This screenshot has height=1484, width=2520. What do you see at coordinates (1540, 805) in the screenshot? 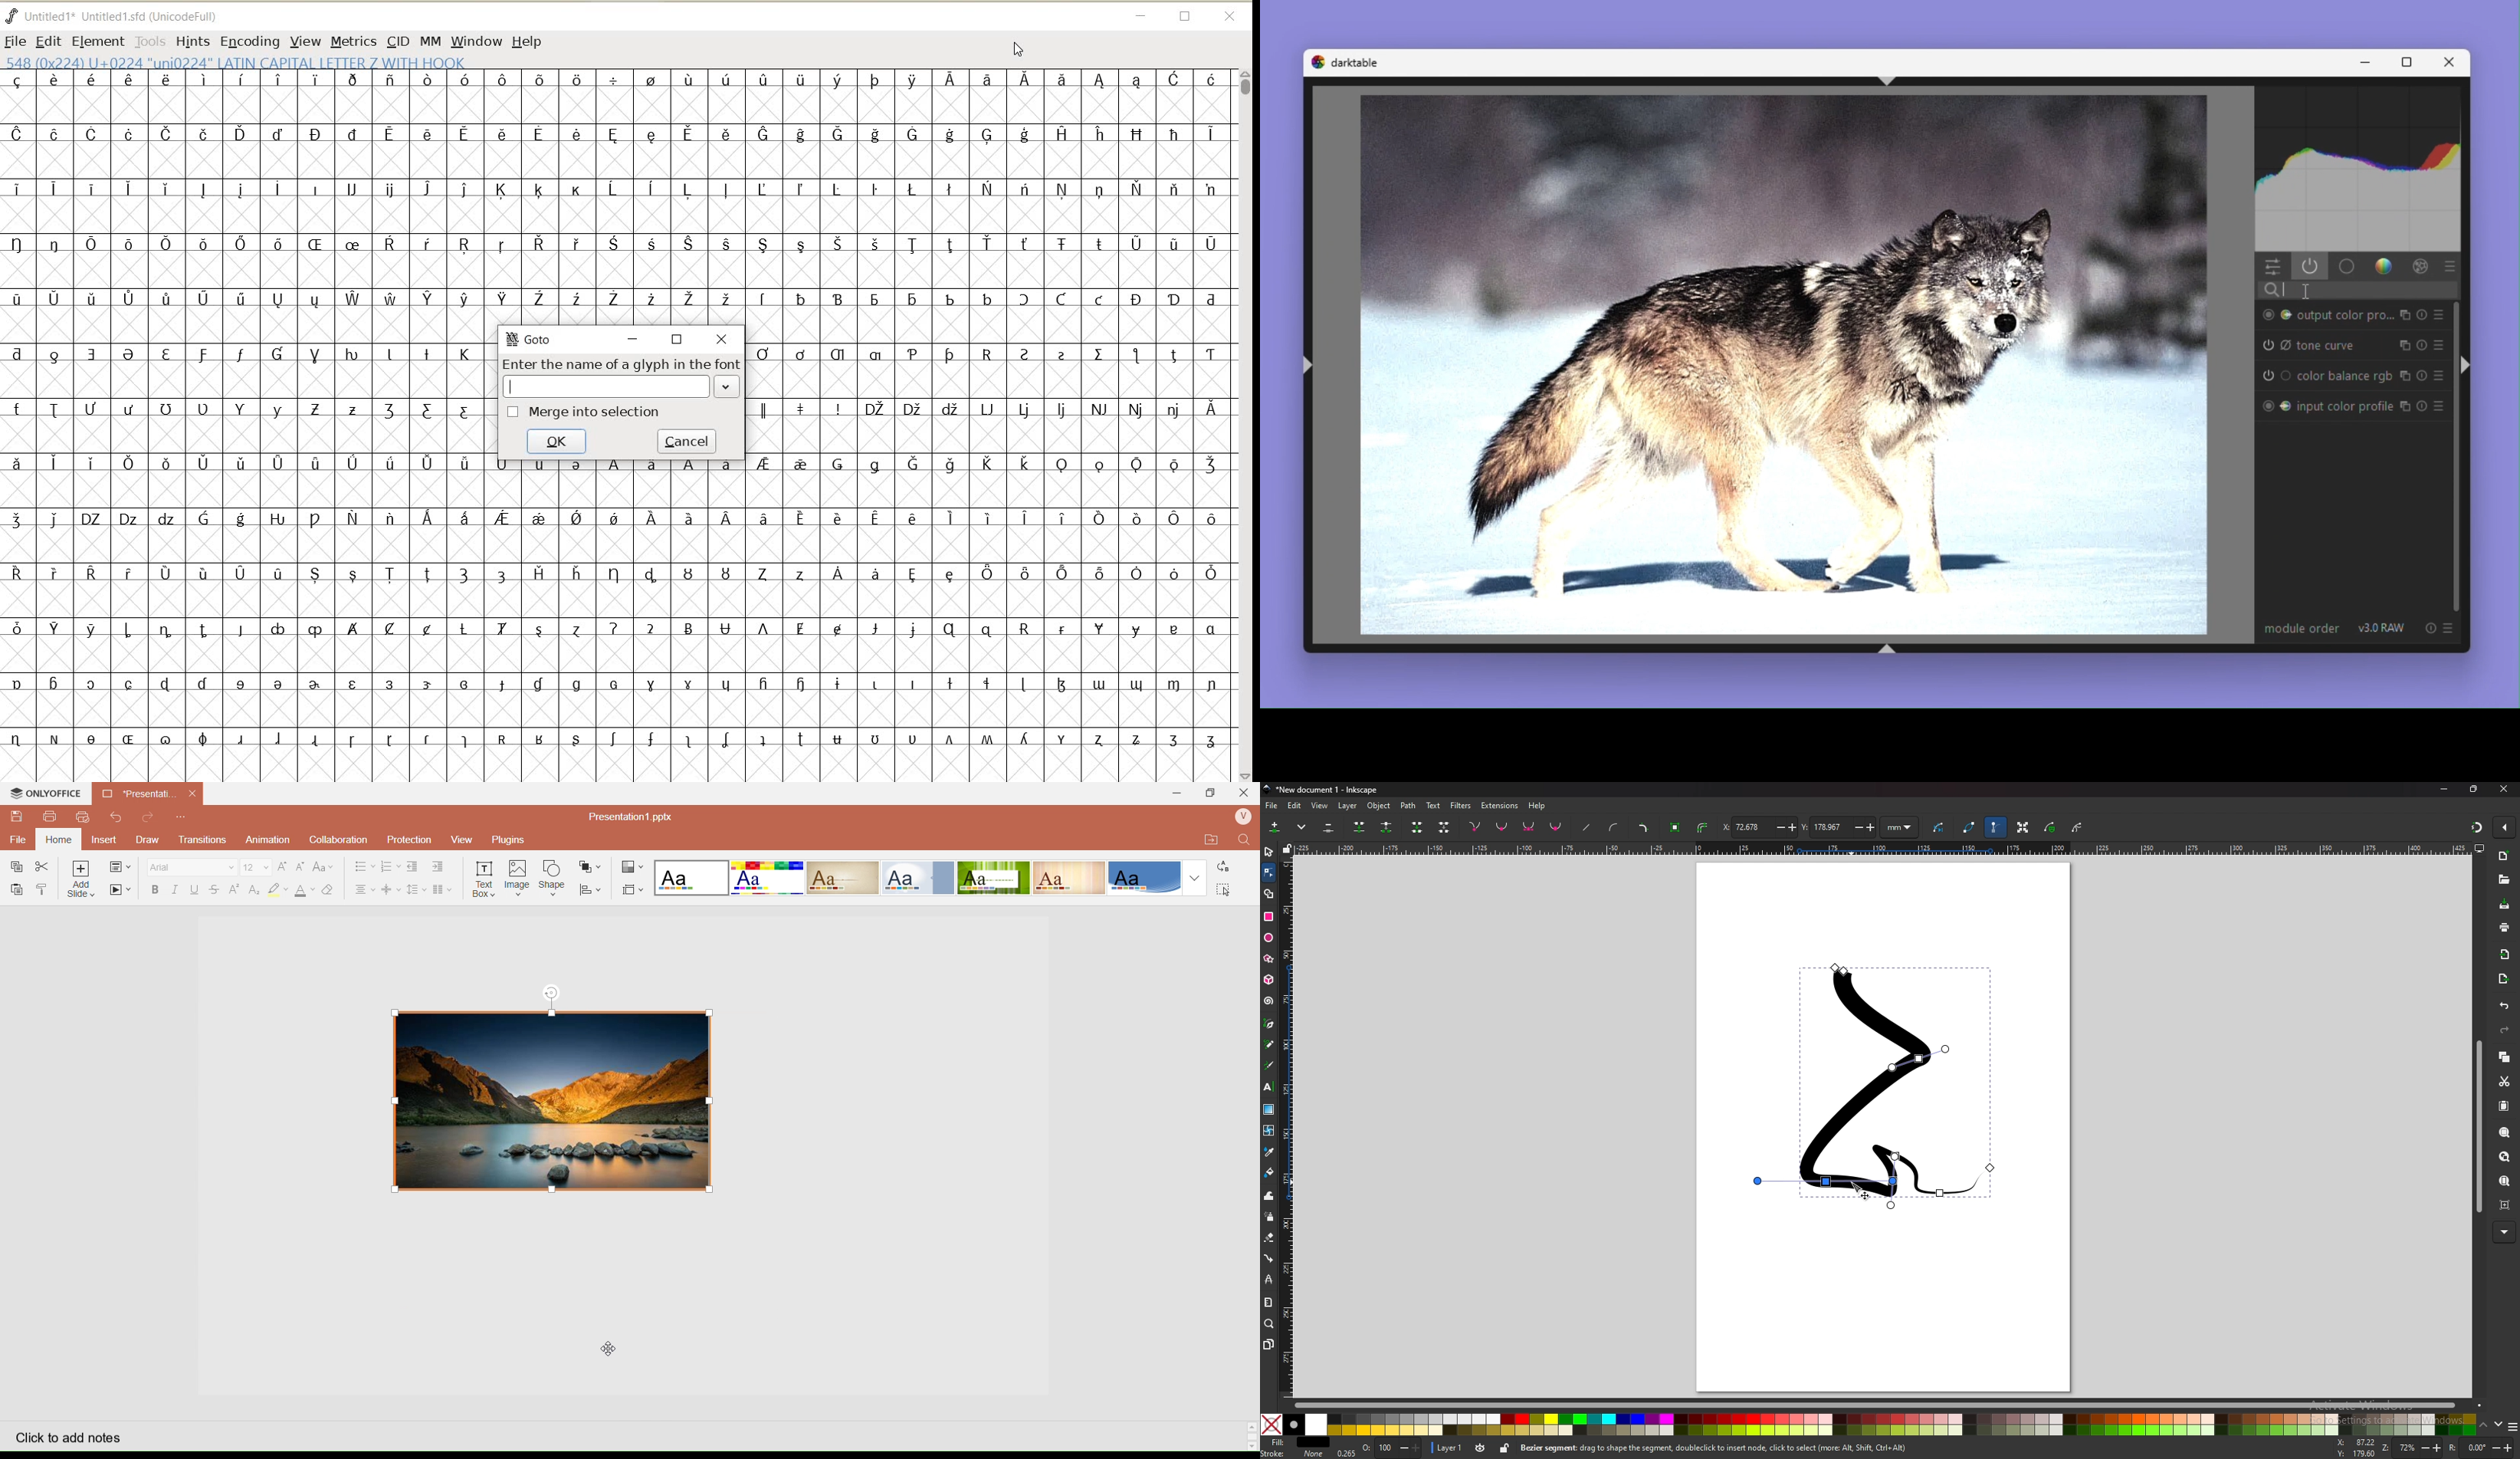
I see `help` at bounding box center [1540, 805].